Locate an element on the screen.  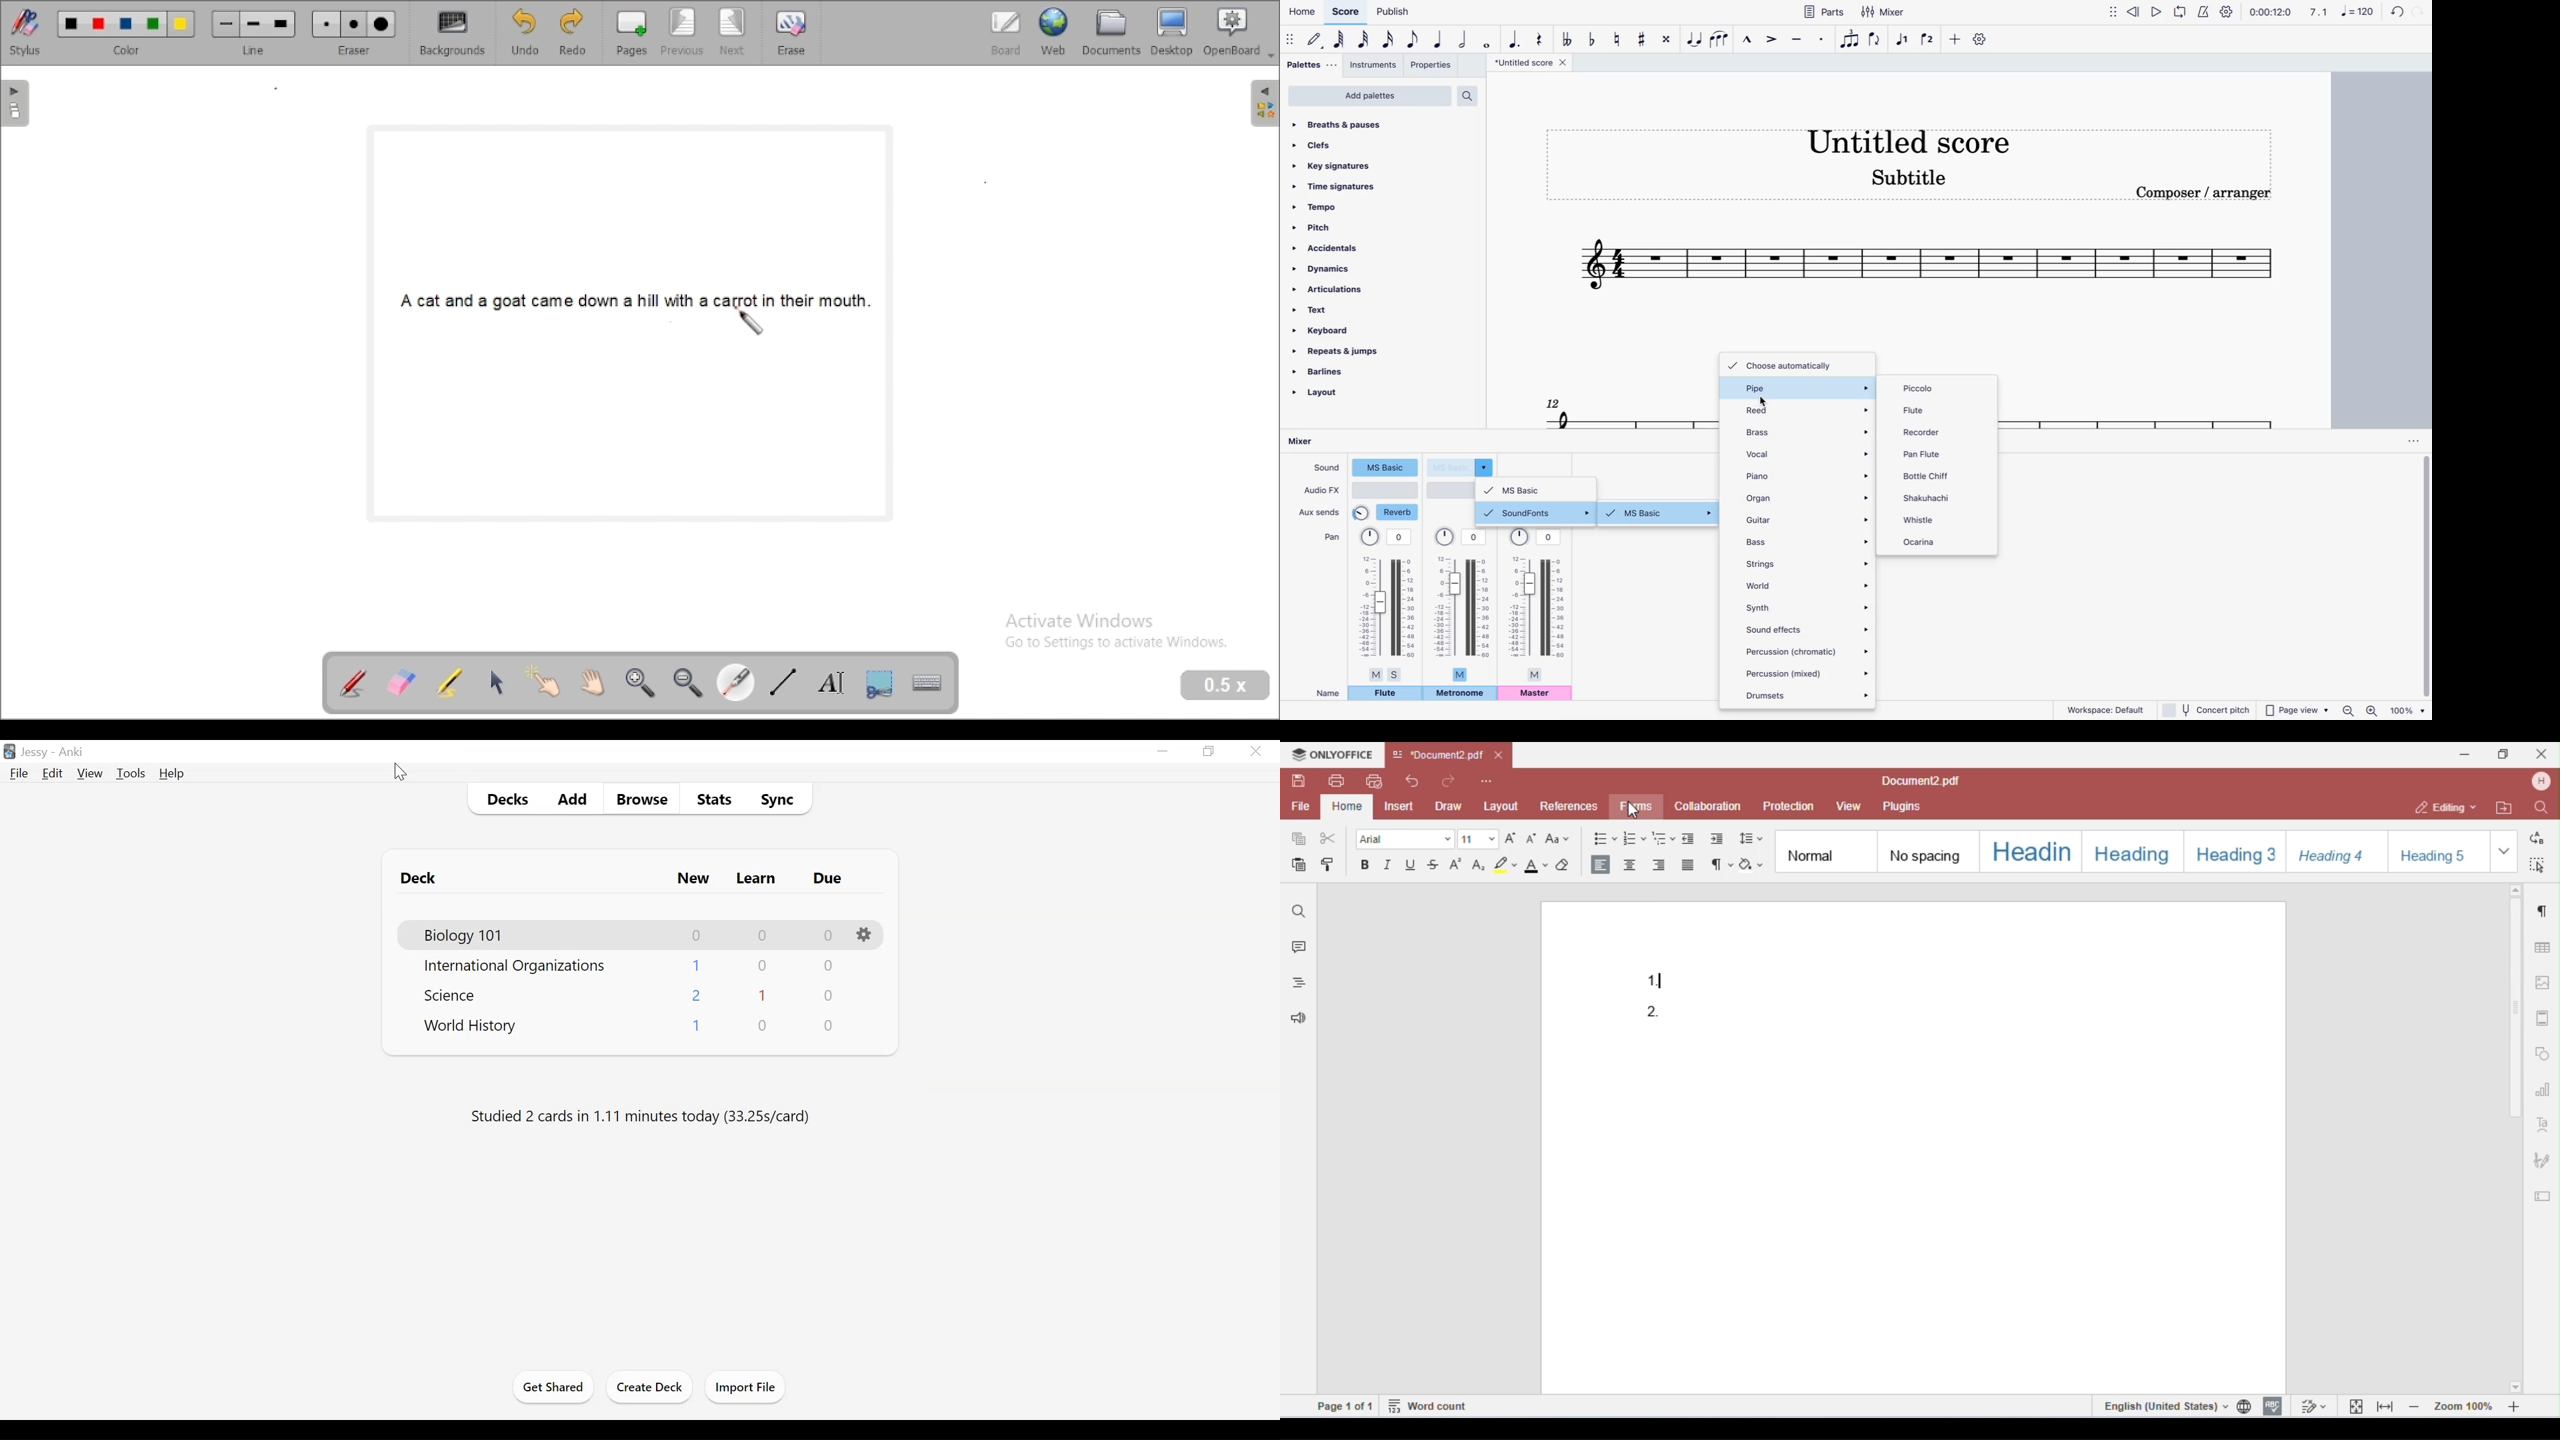
eight note is located at coordinates (1414, 39).